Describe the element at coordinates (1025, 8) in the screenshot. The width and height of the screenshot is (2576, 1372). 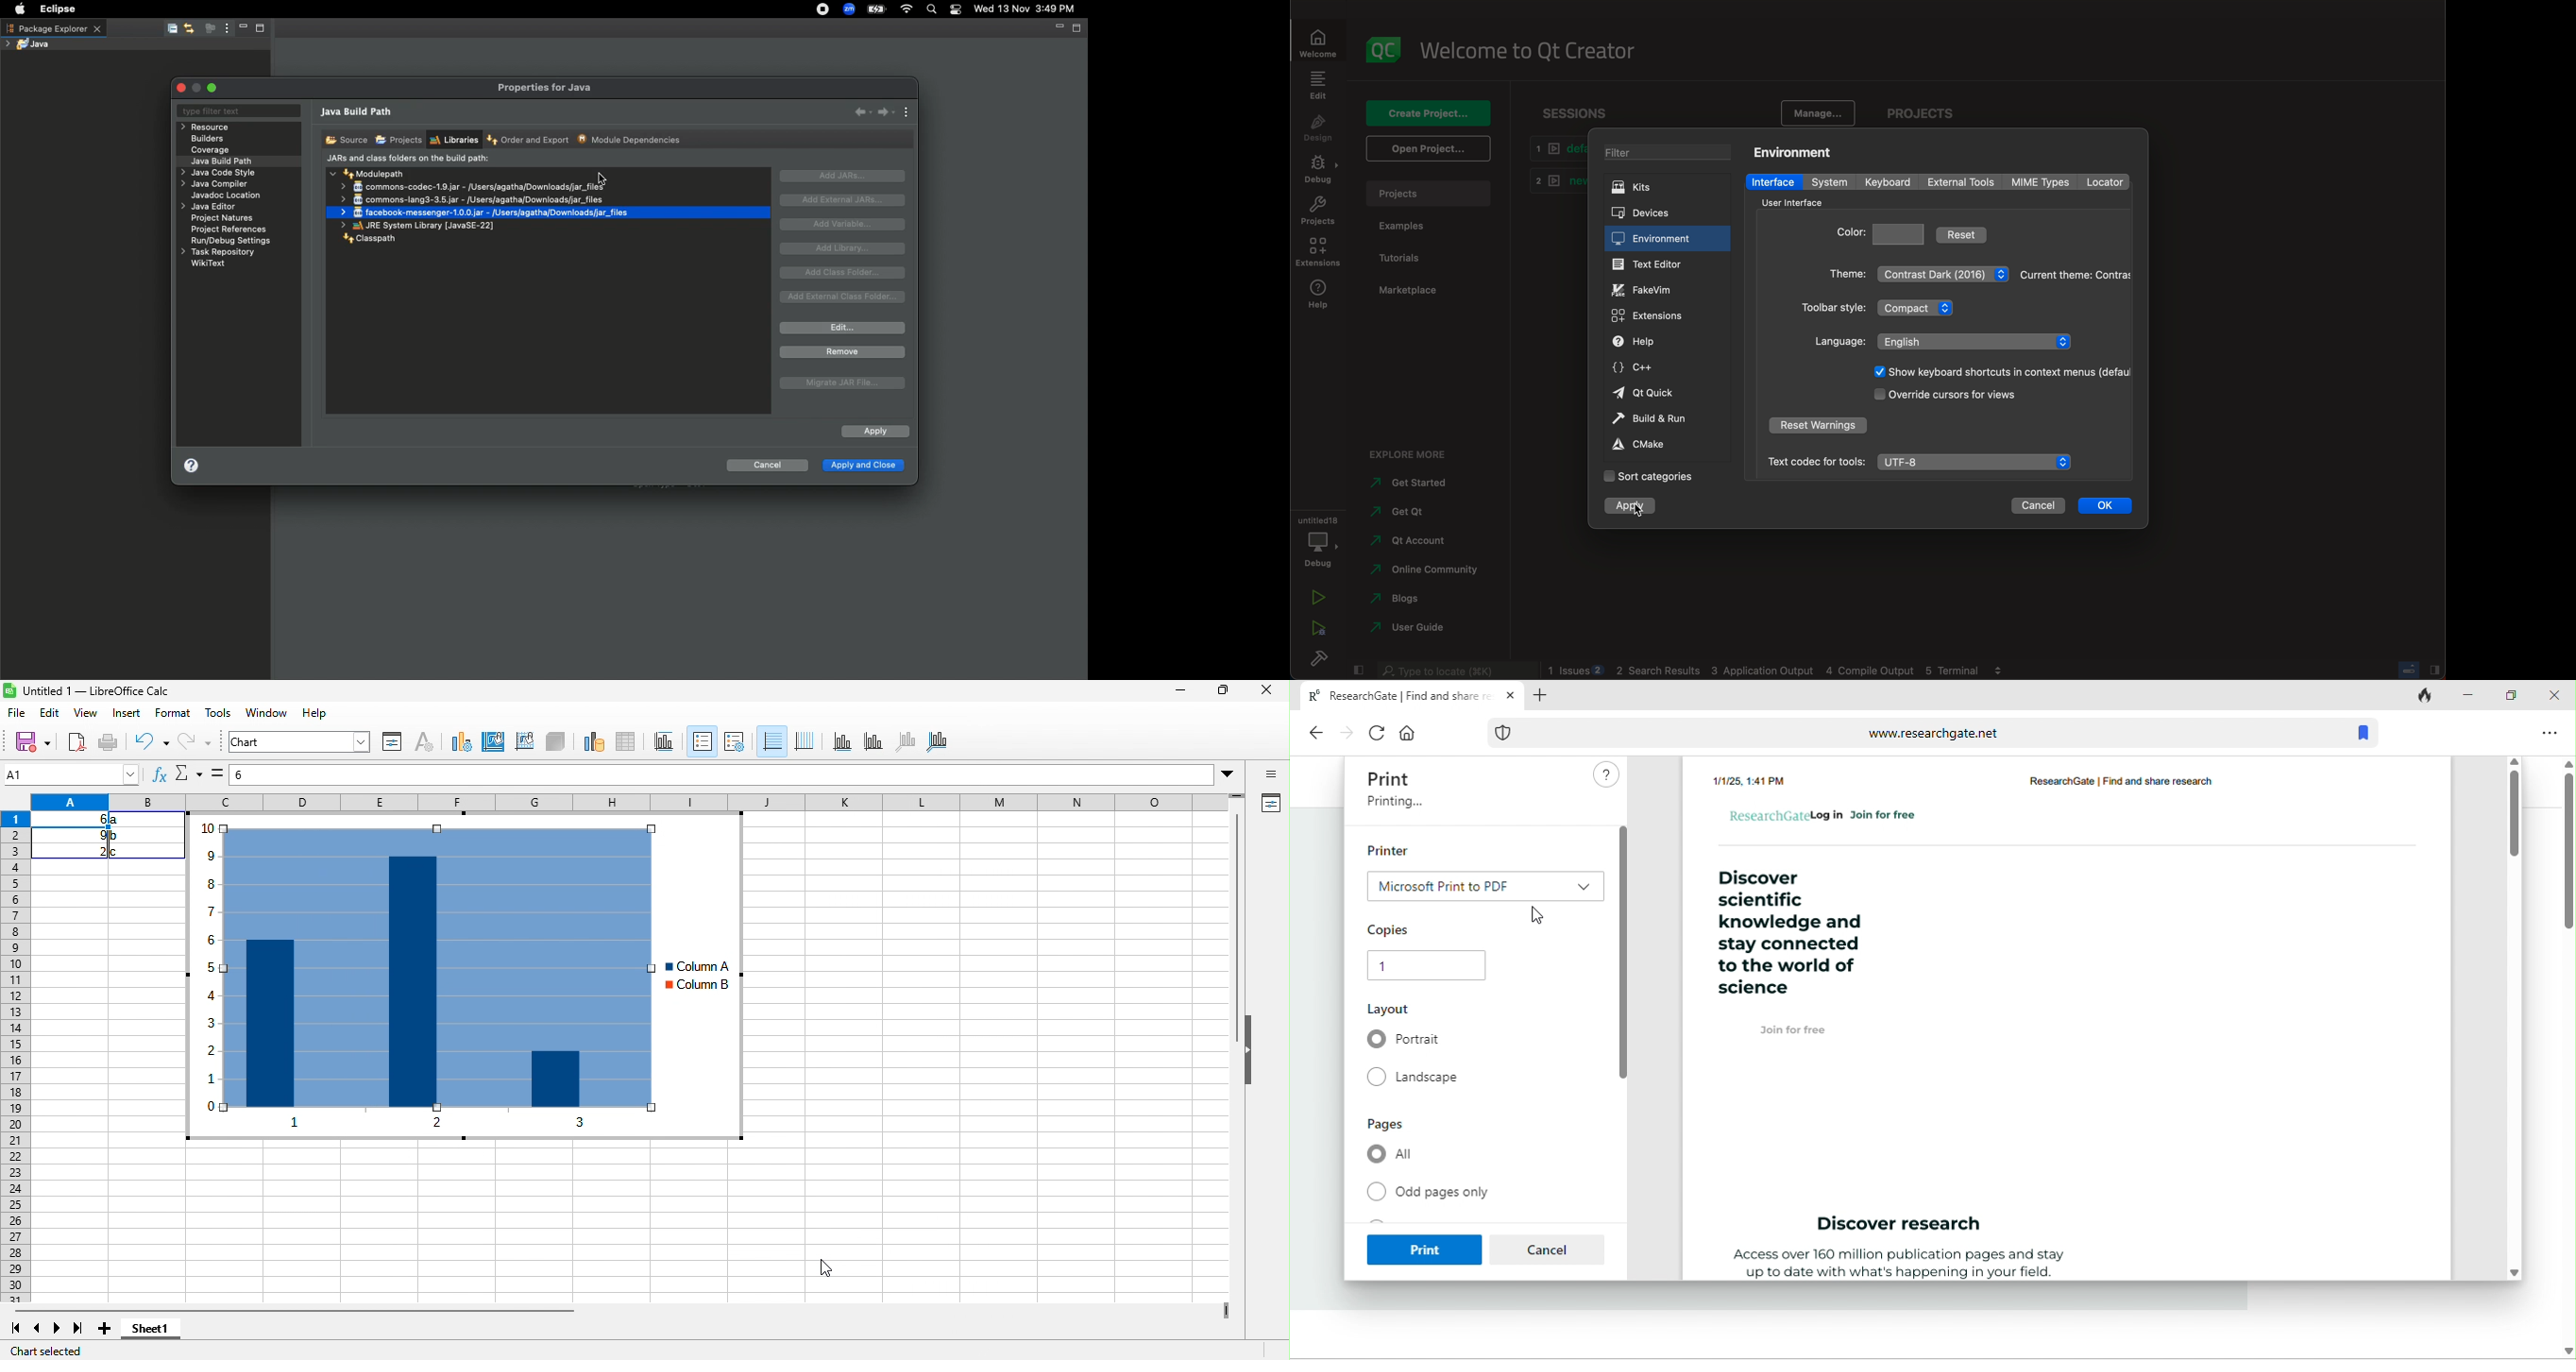
I see `Wed 13 Nov 3:49 PM` at that location.